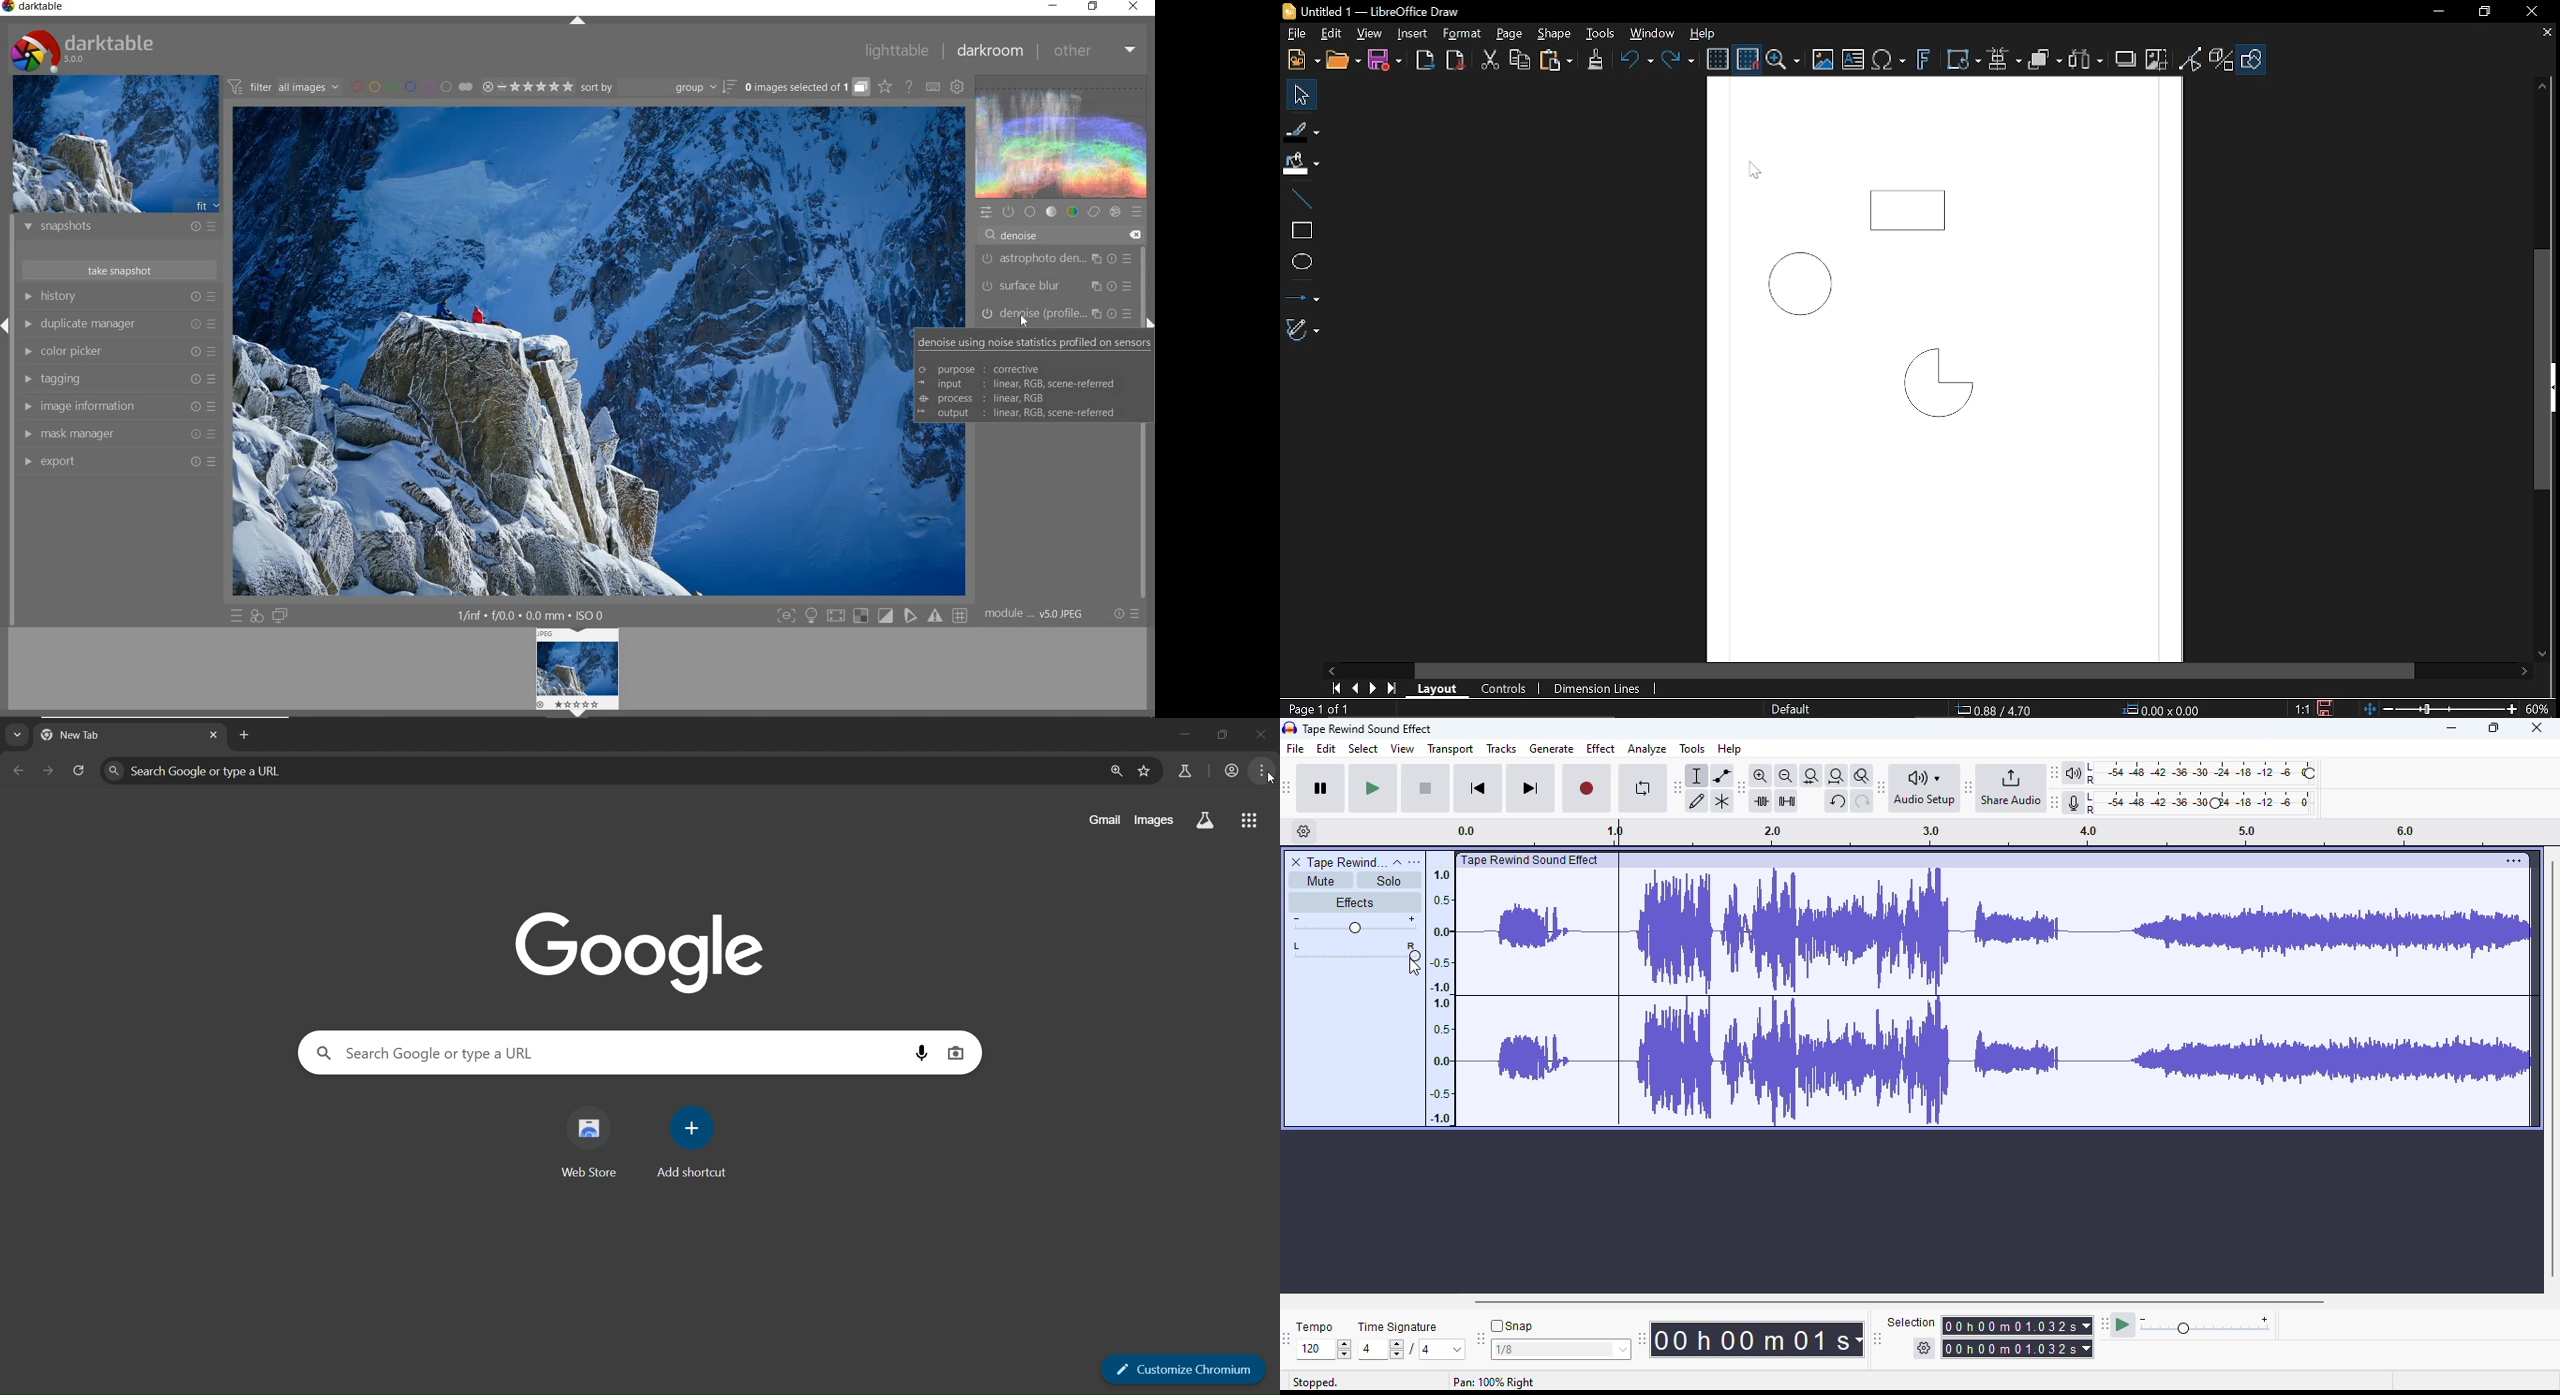  What do you see at coordinates (2531, 10) in the screenshot?
I see `Close window` at bounding box center [2531, 10].